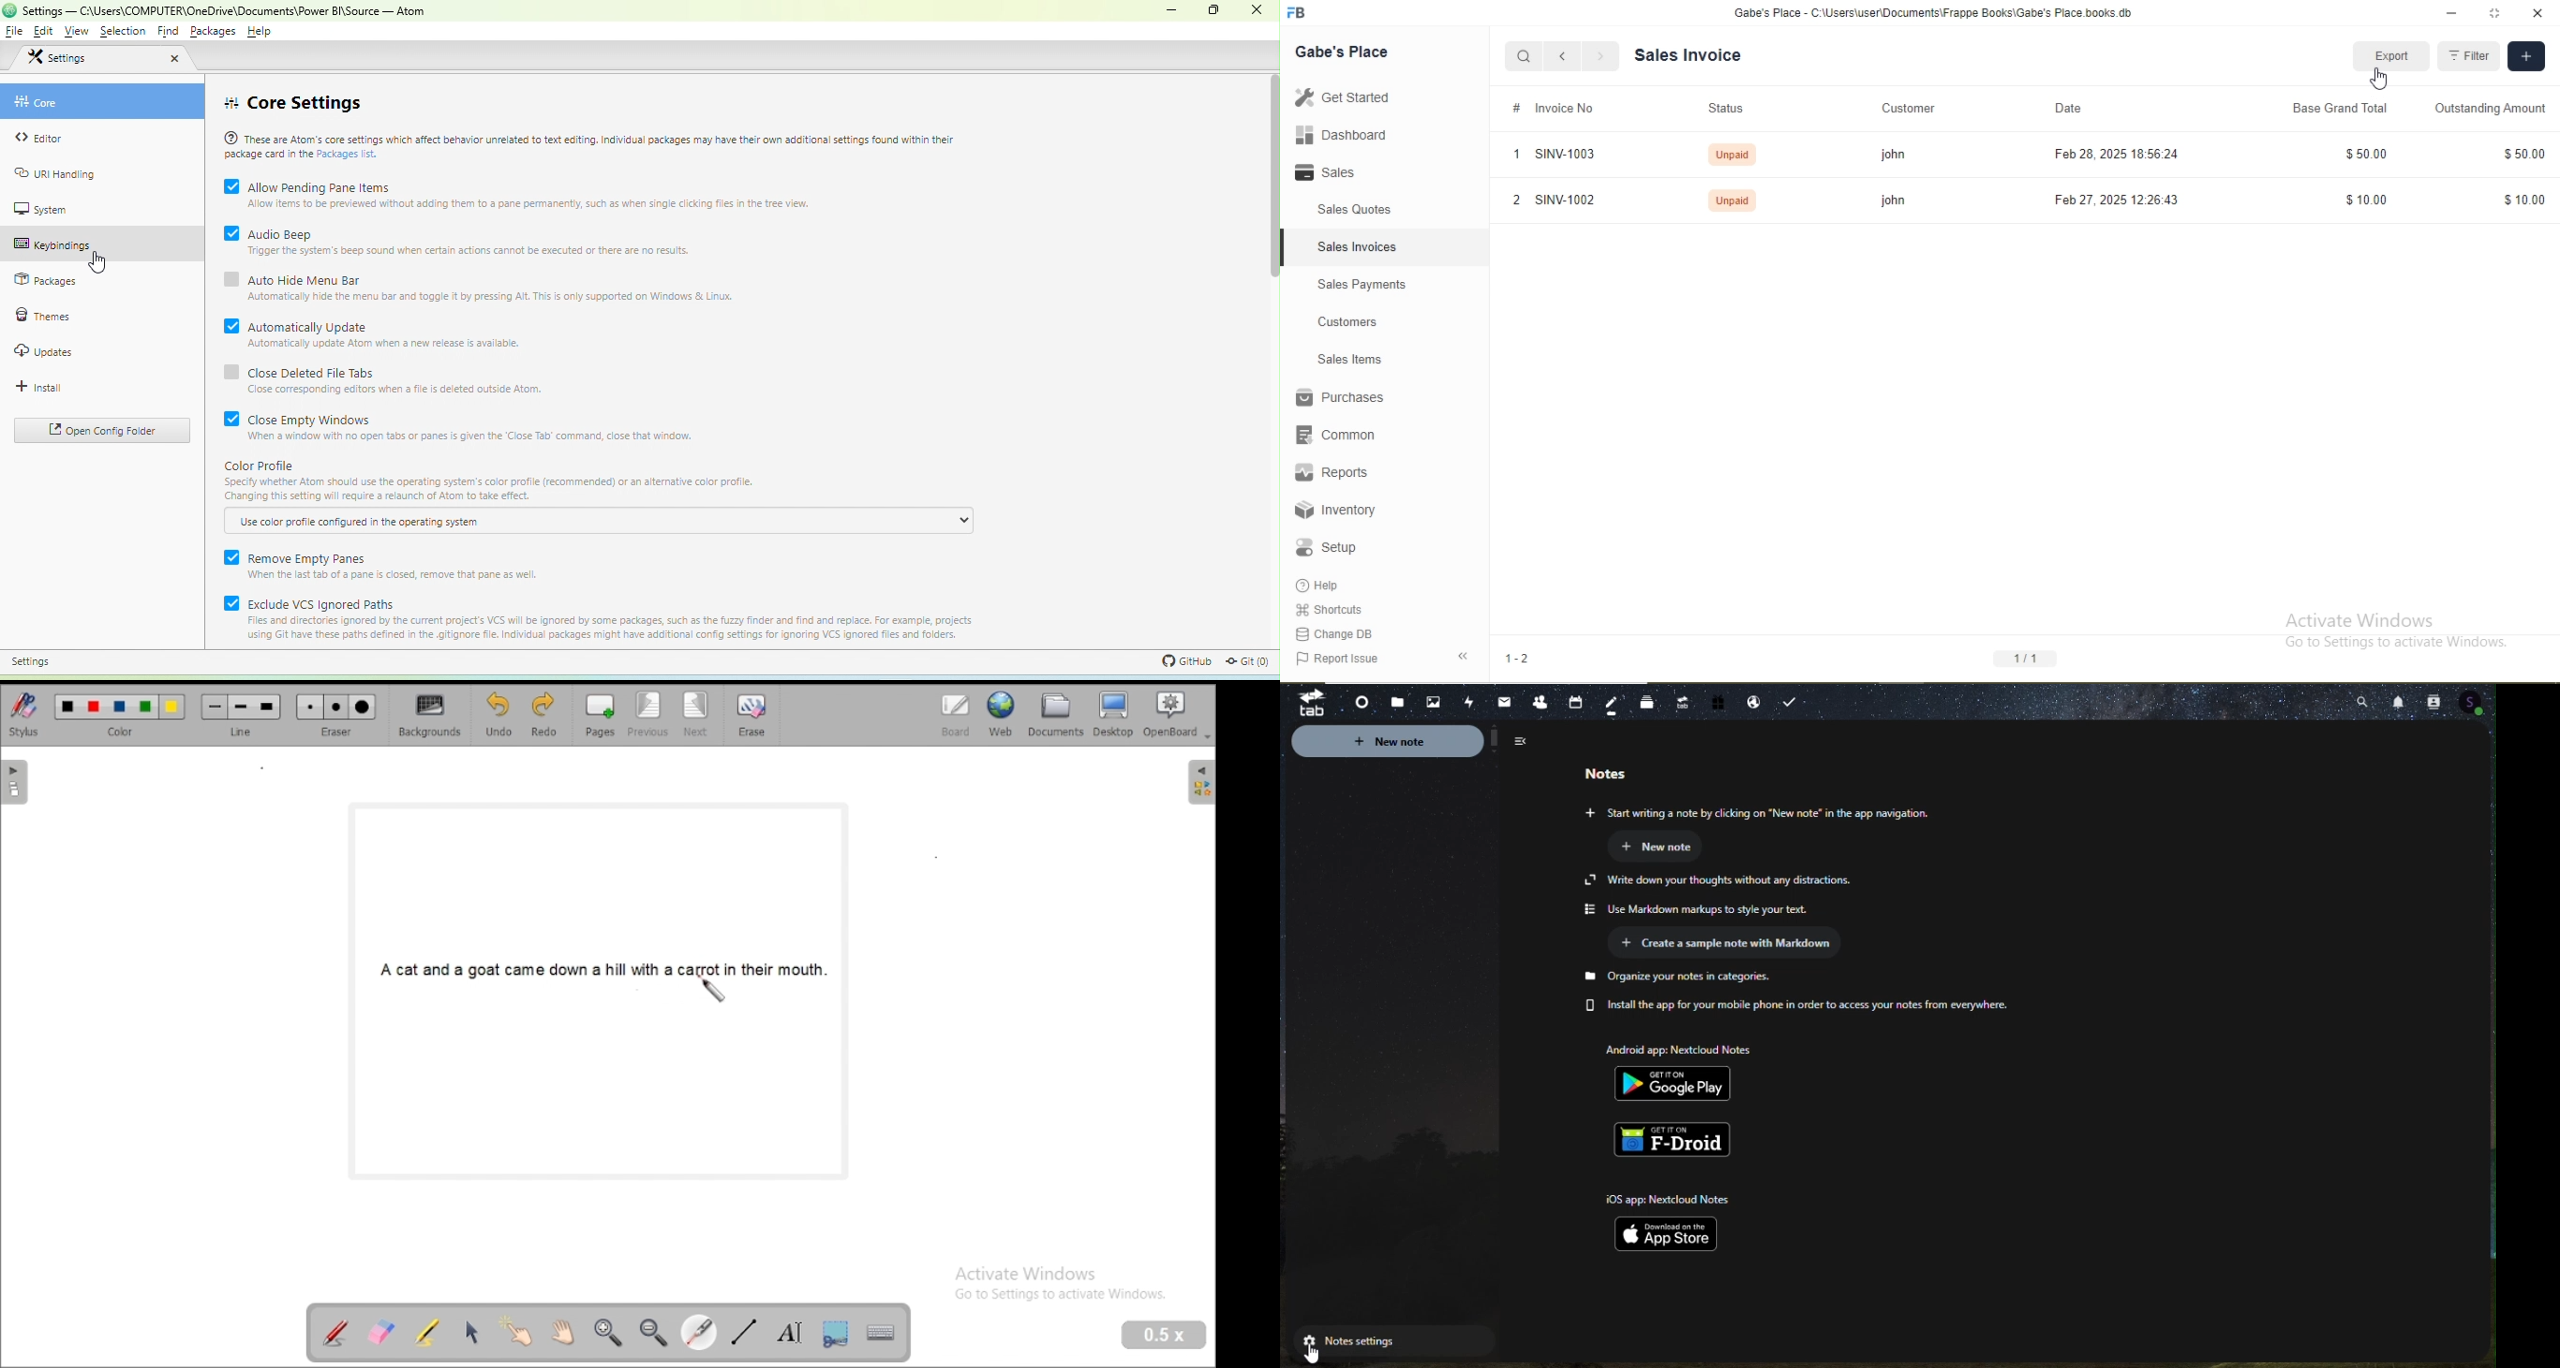  I want to click on ‘Outstanding Amount, so click(2492, 107).